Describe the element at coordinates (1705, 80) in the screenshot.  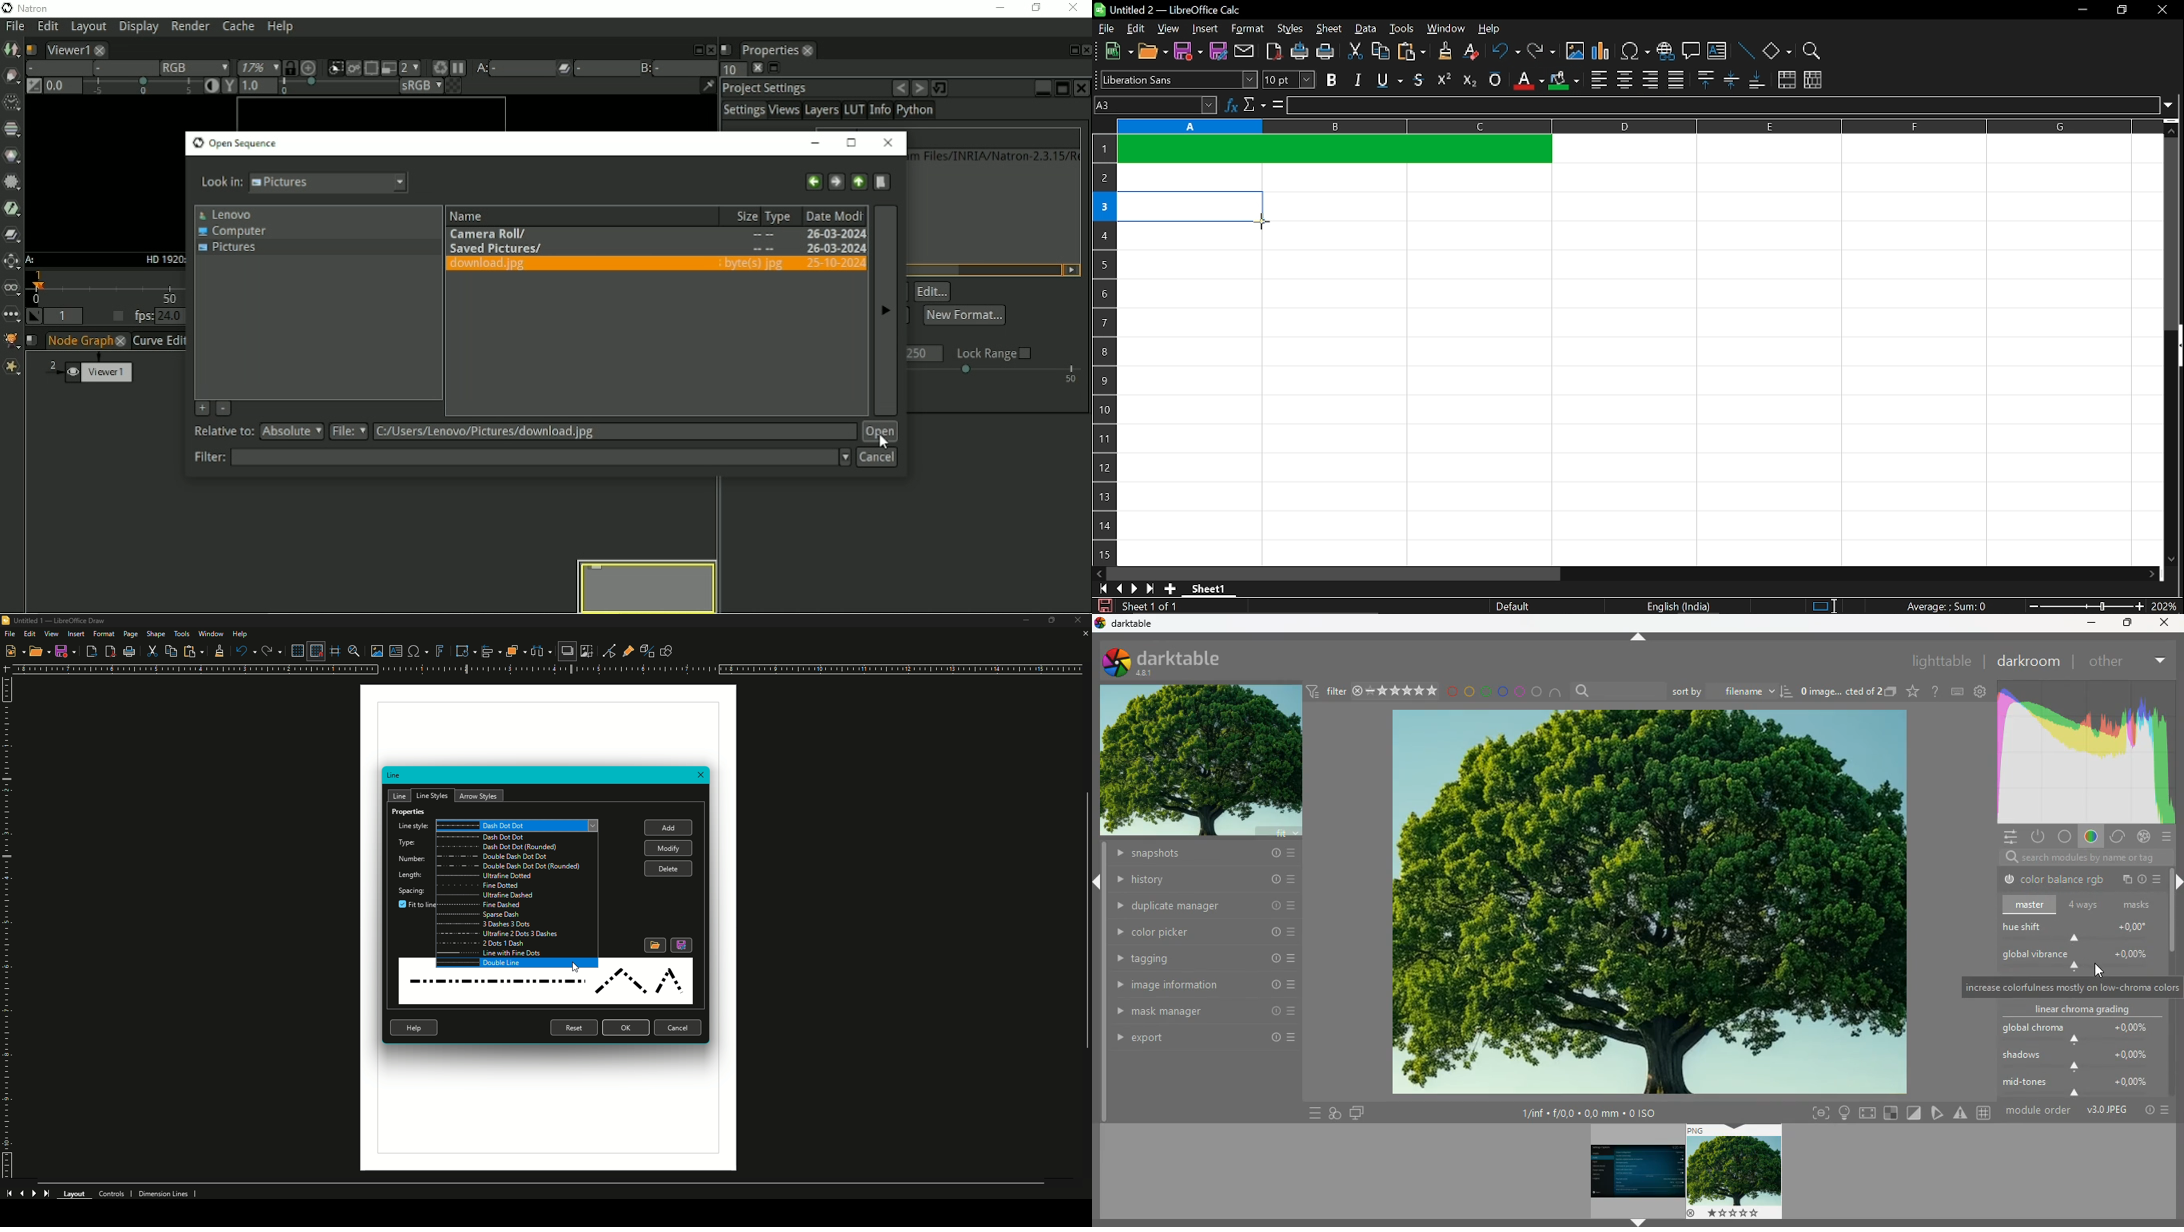
I see `align top` at that location.